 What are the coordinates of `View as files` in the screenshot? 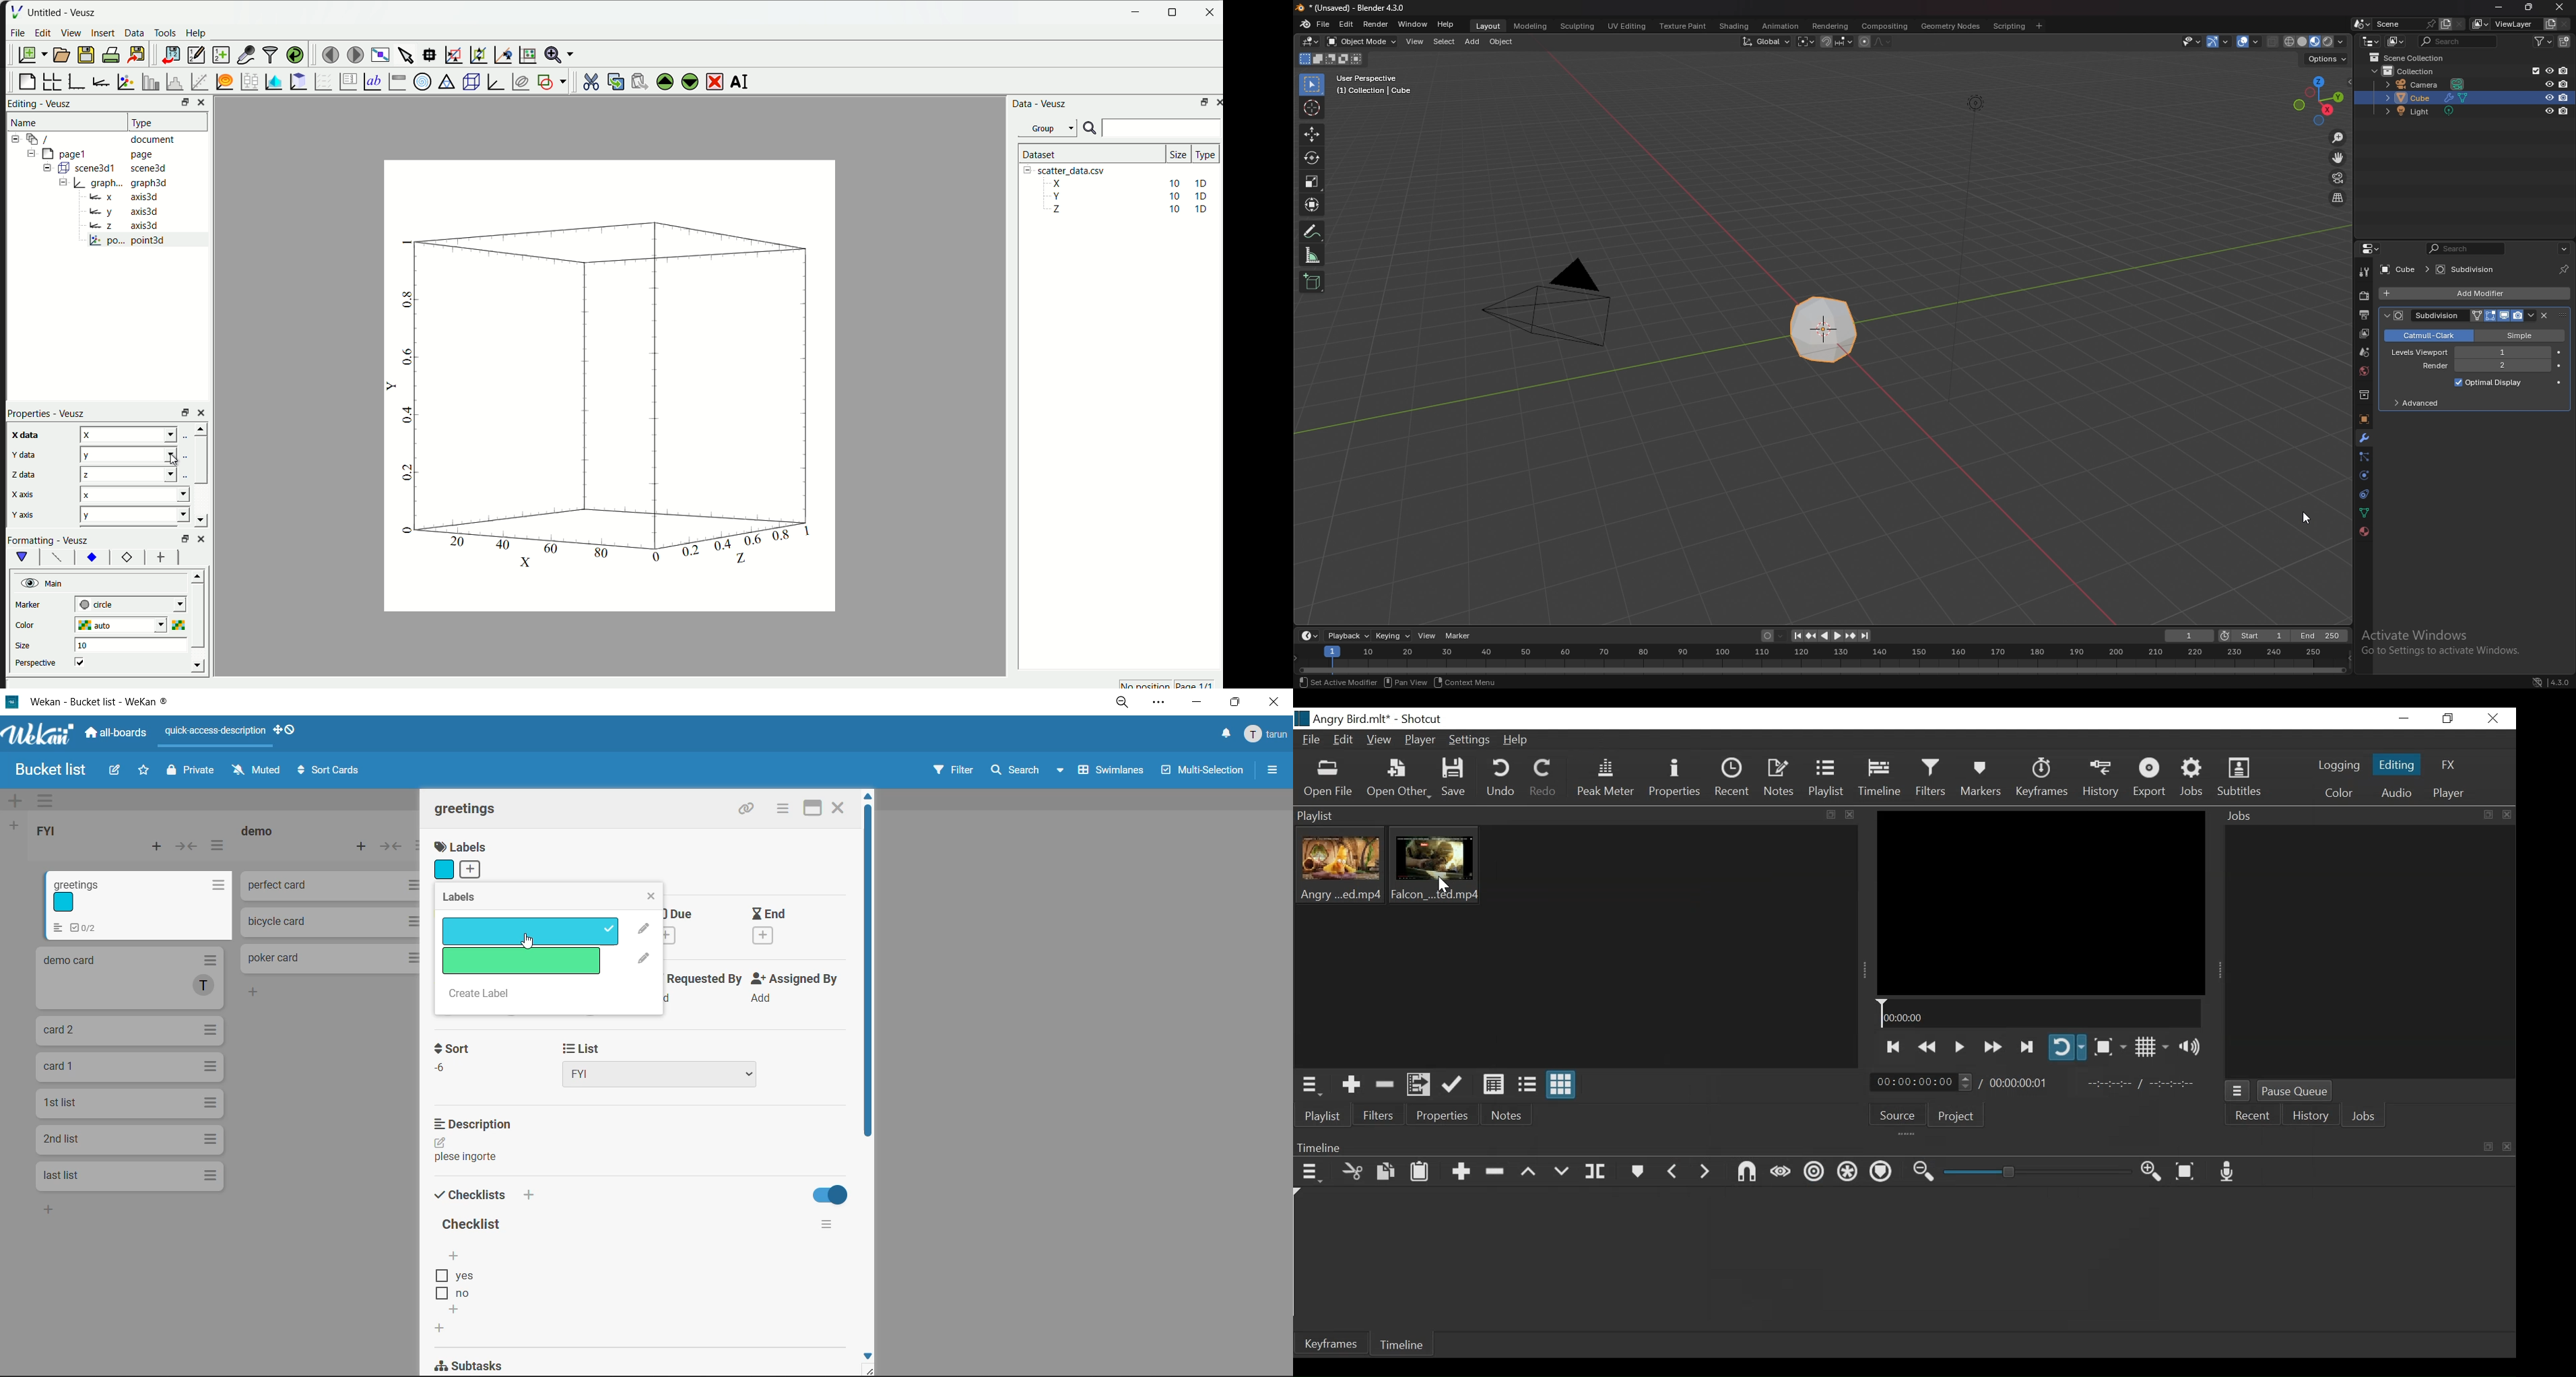 It's located at (1527, 1086).